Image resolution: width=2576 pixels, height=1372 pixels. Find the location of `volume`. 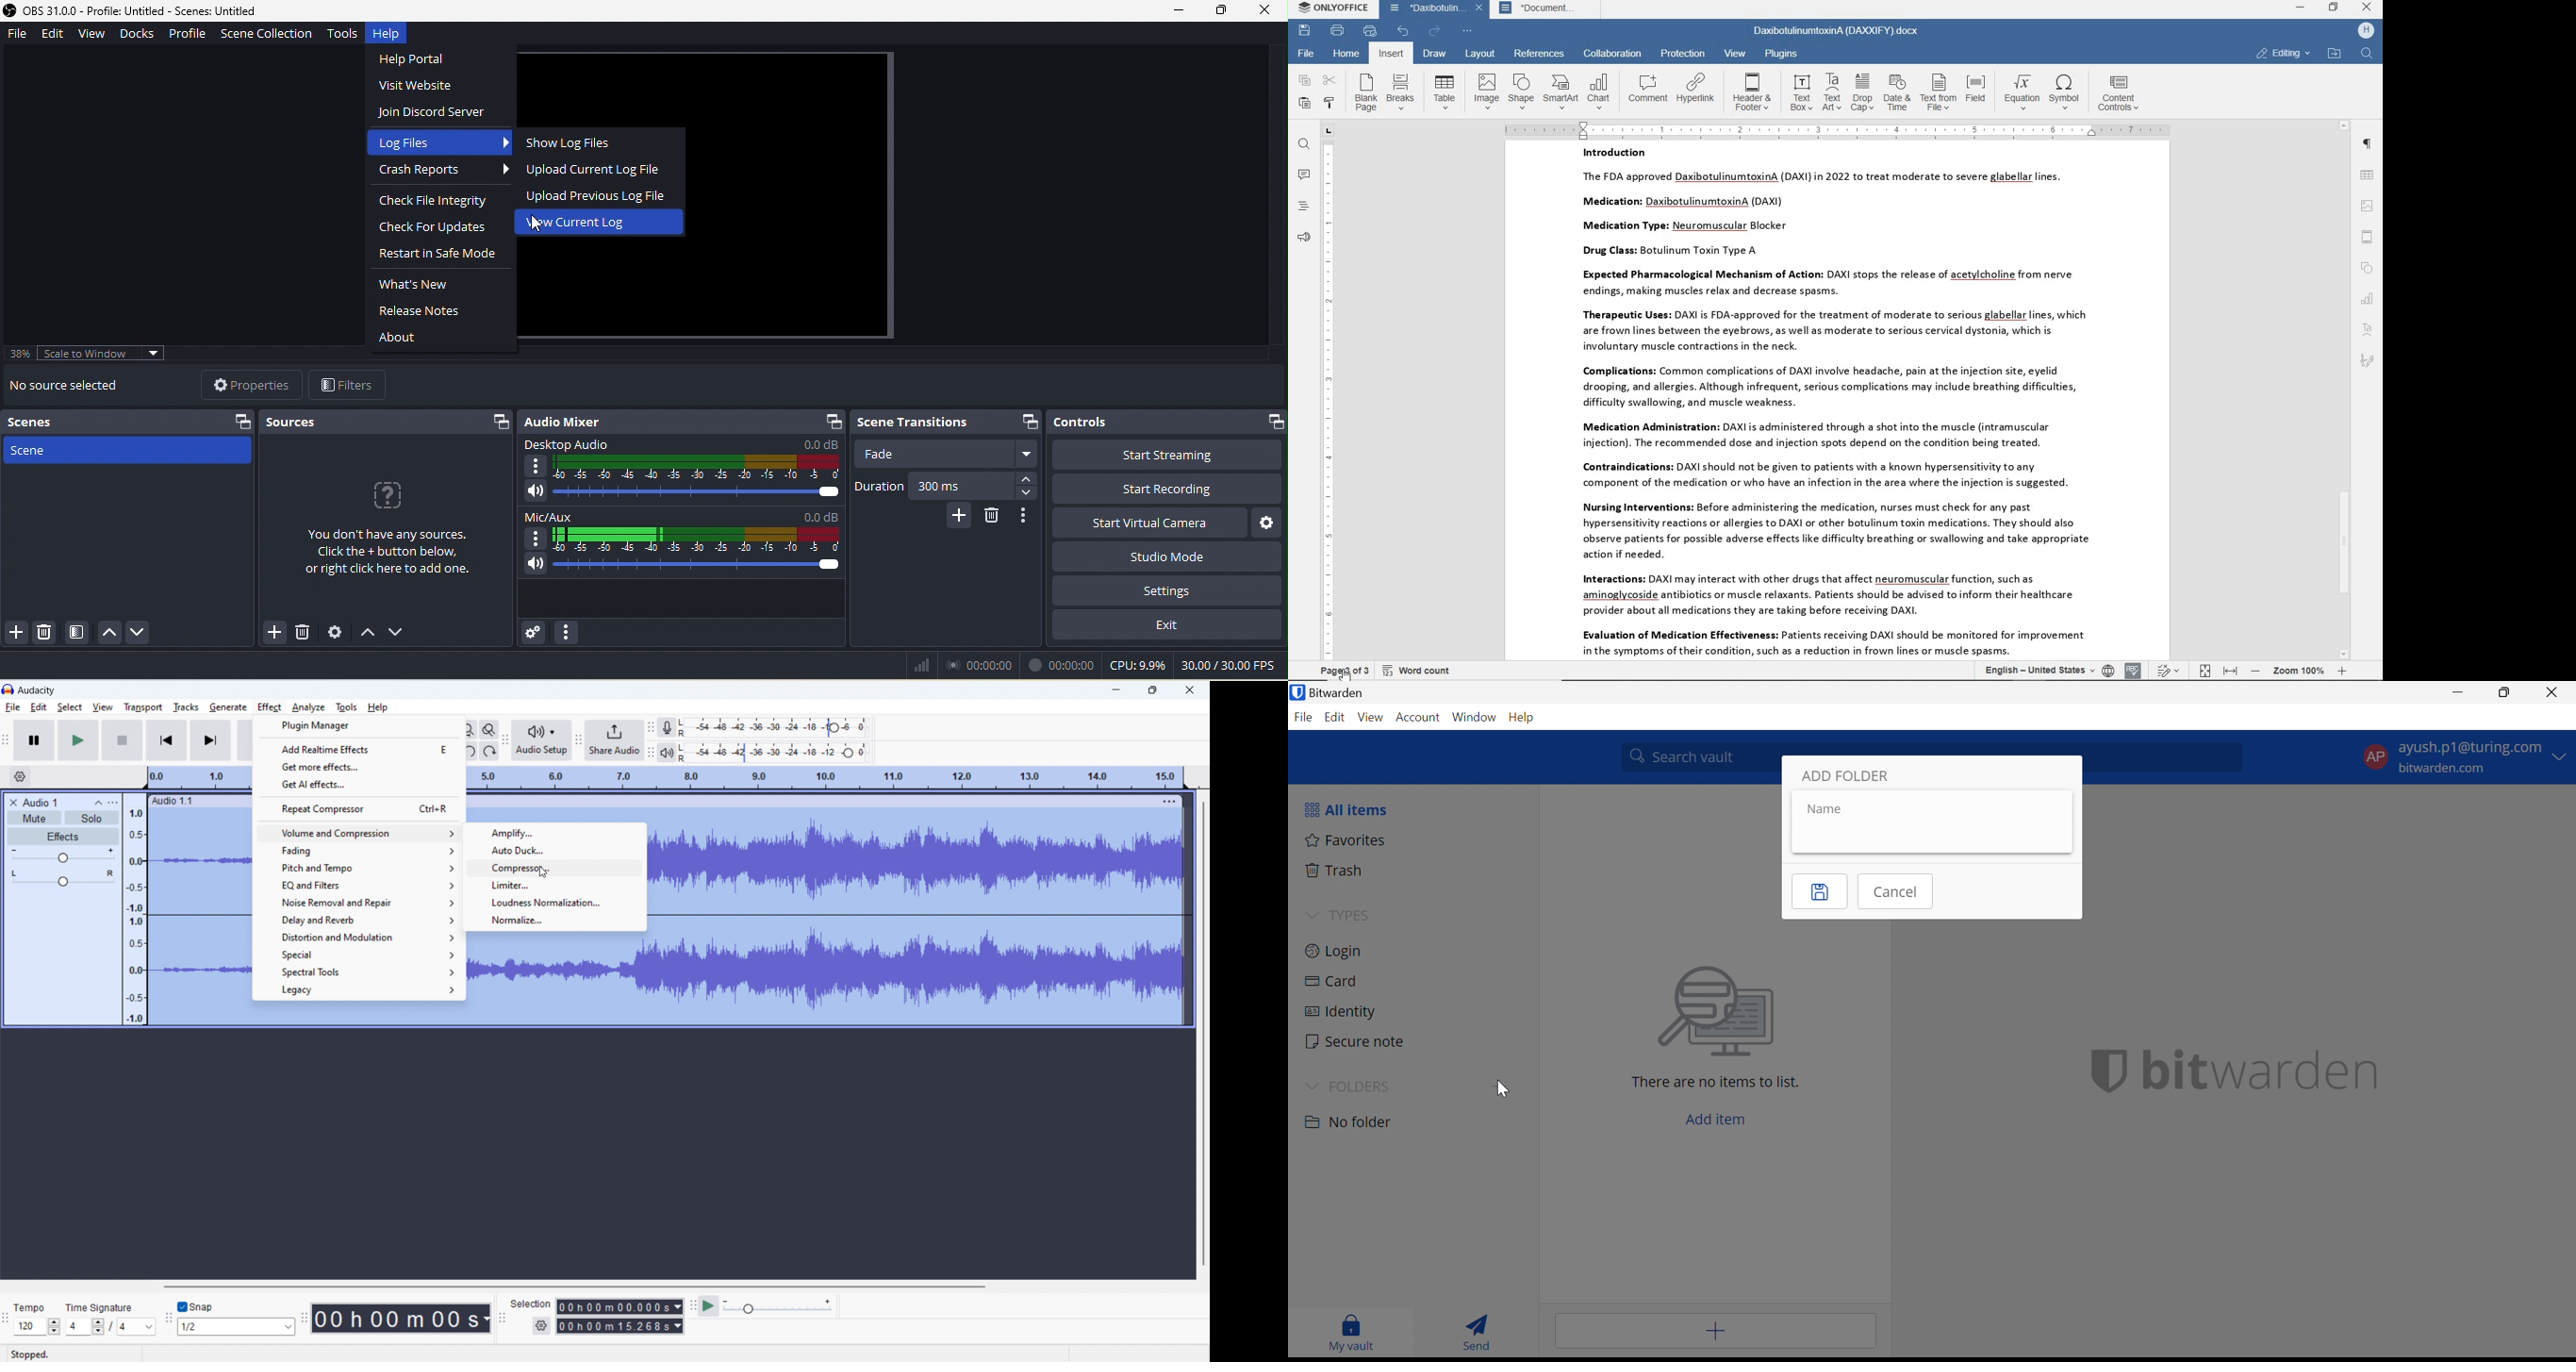

volume is located at coordinates (678, 493).